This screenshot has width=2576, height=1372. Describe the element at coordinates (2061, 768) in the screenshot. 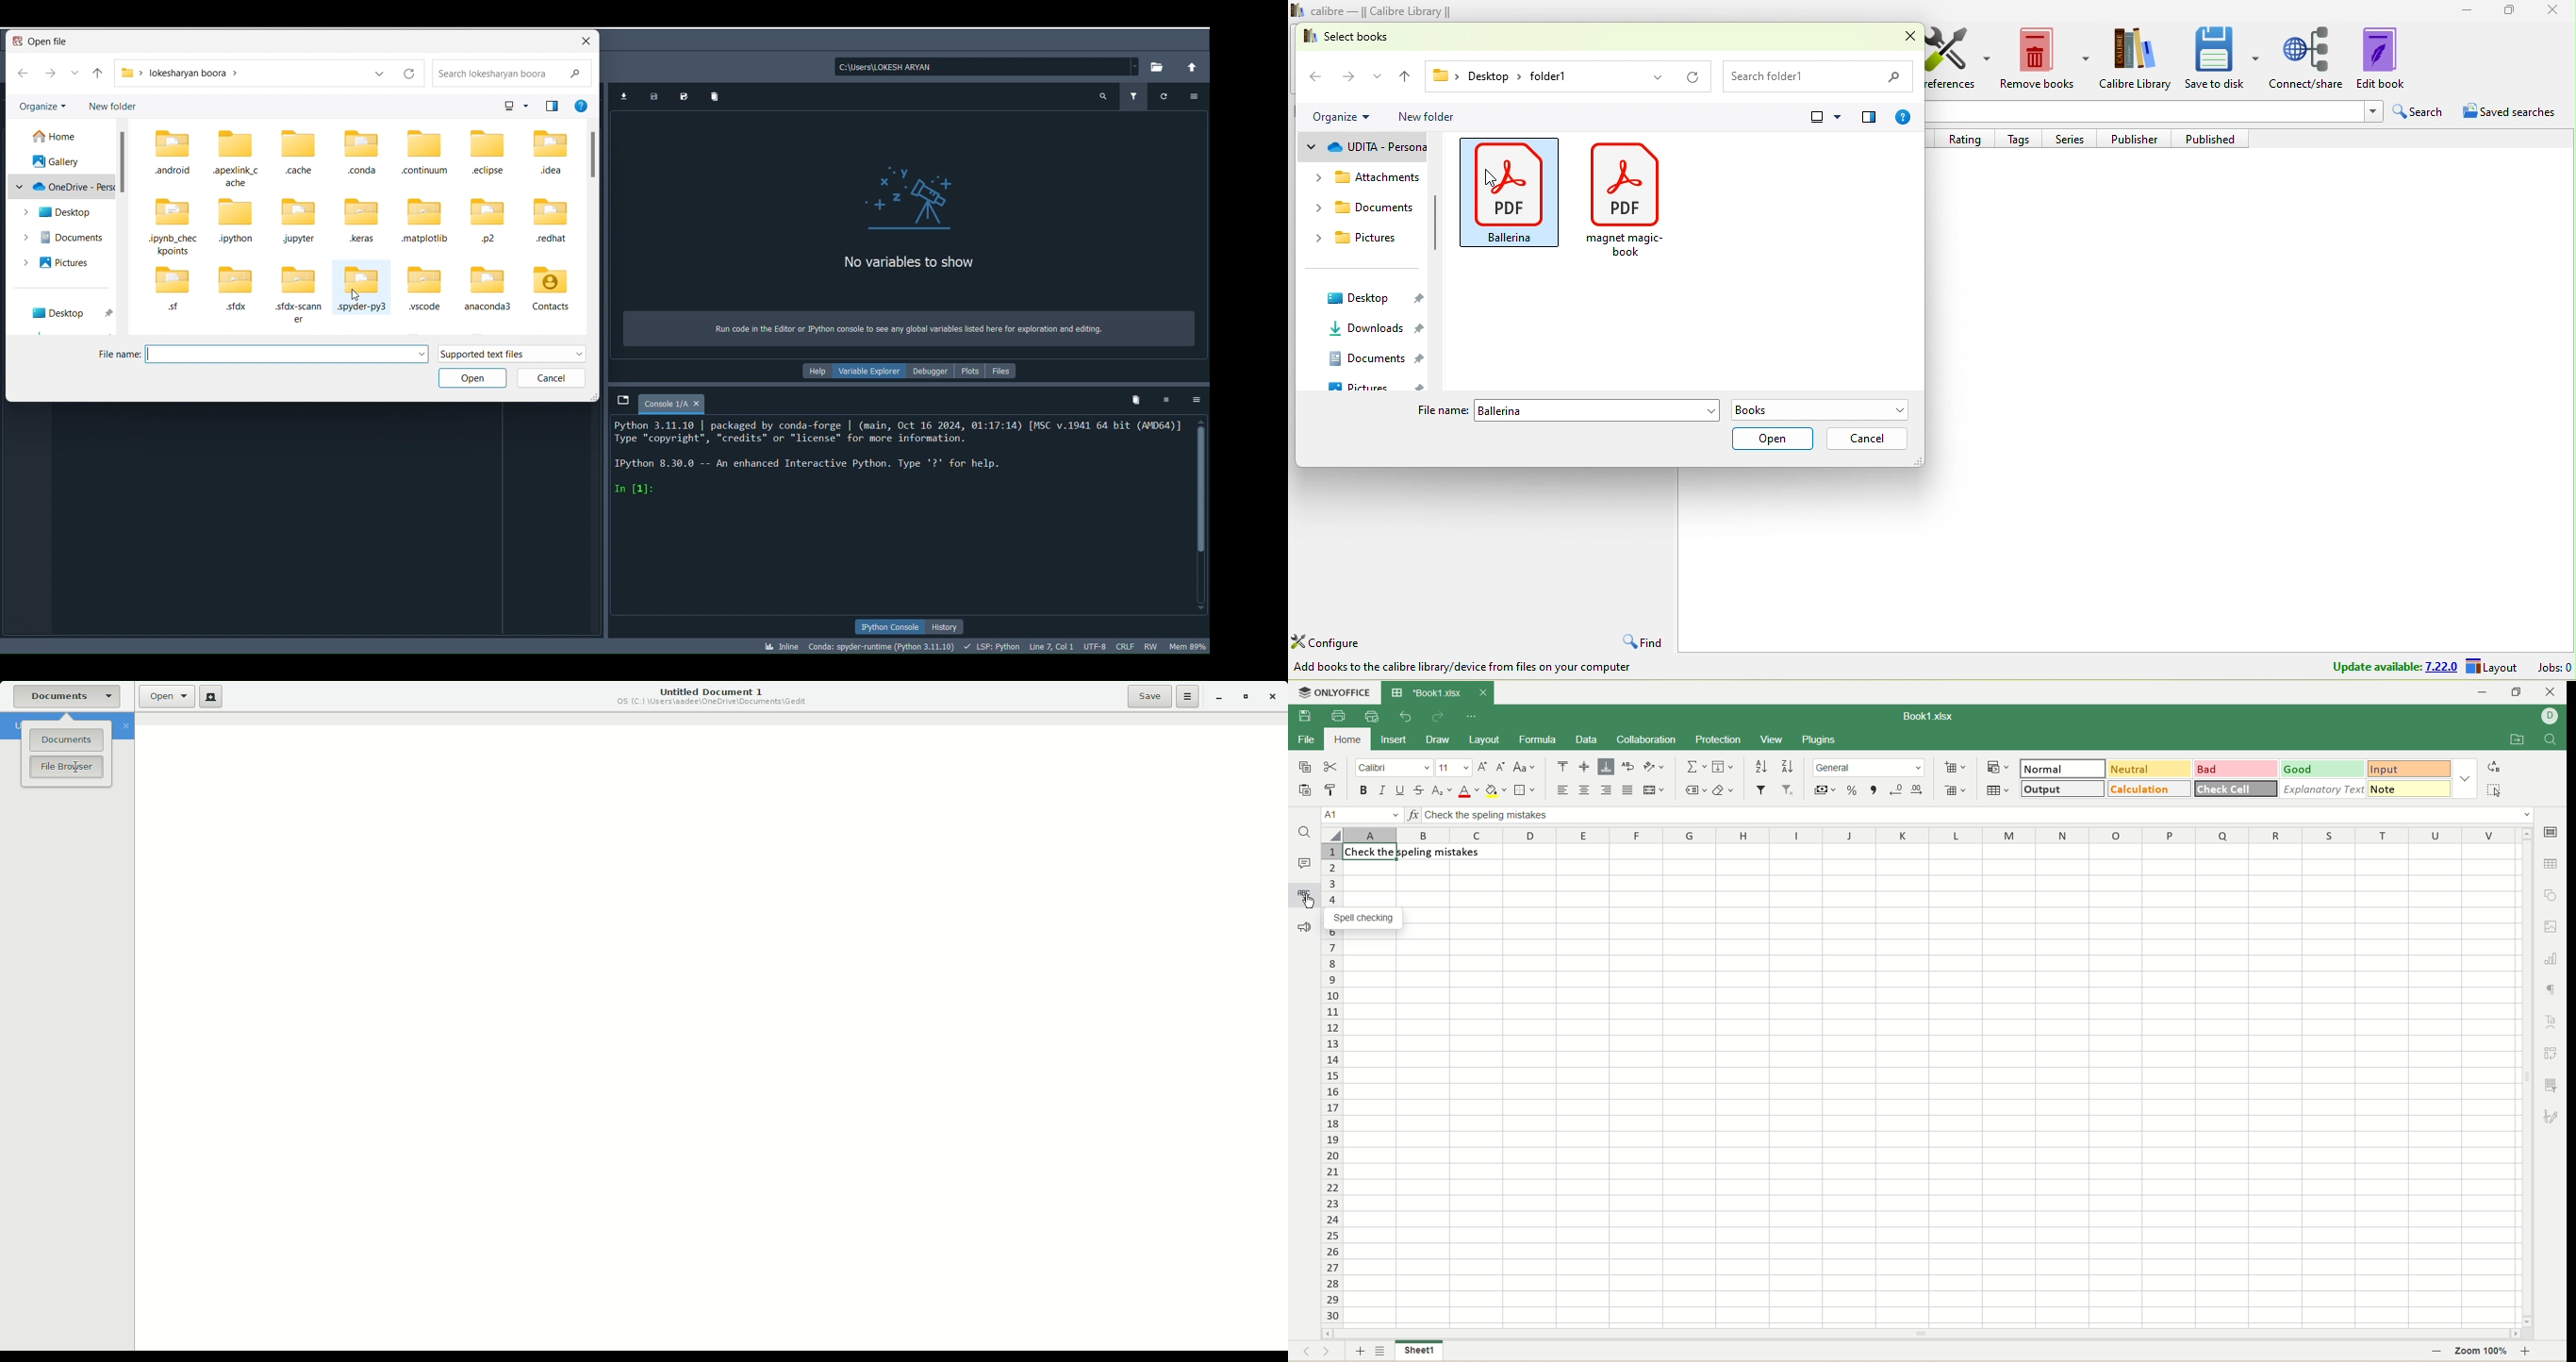

I see `normal` at that location.